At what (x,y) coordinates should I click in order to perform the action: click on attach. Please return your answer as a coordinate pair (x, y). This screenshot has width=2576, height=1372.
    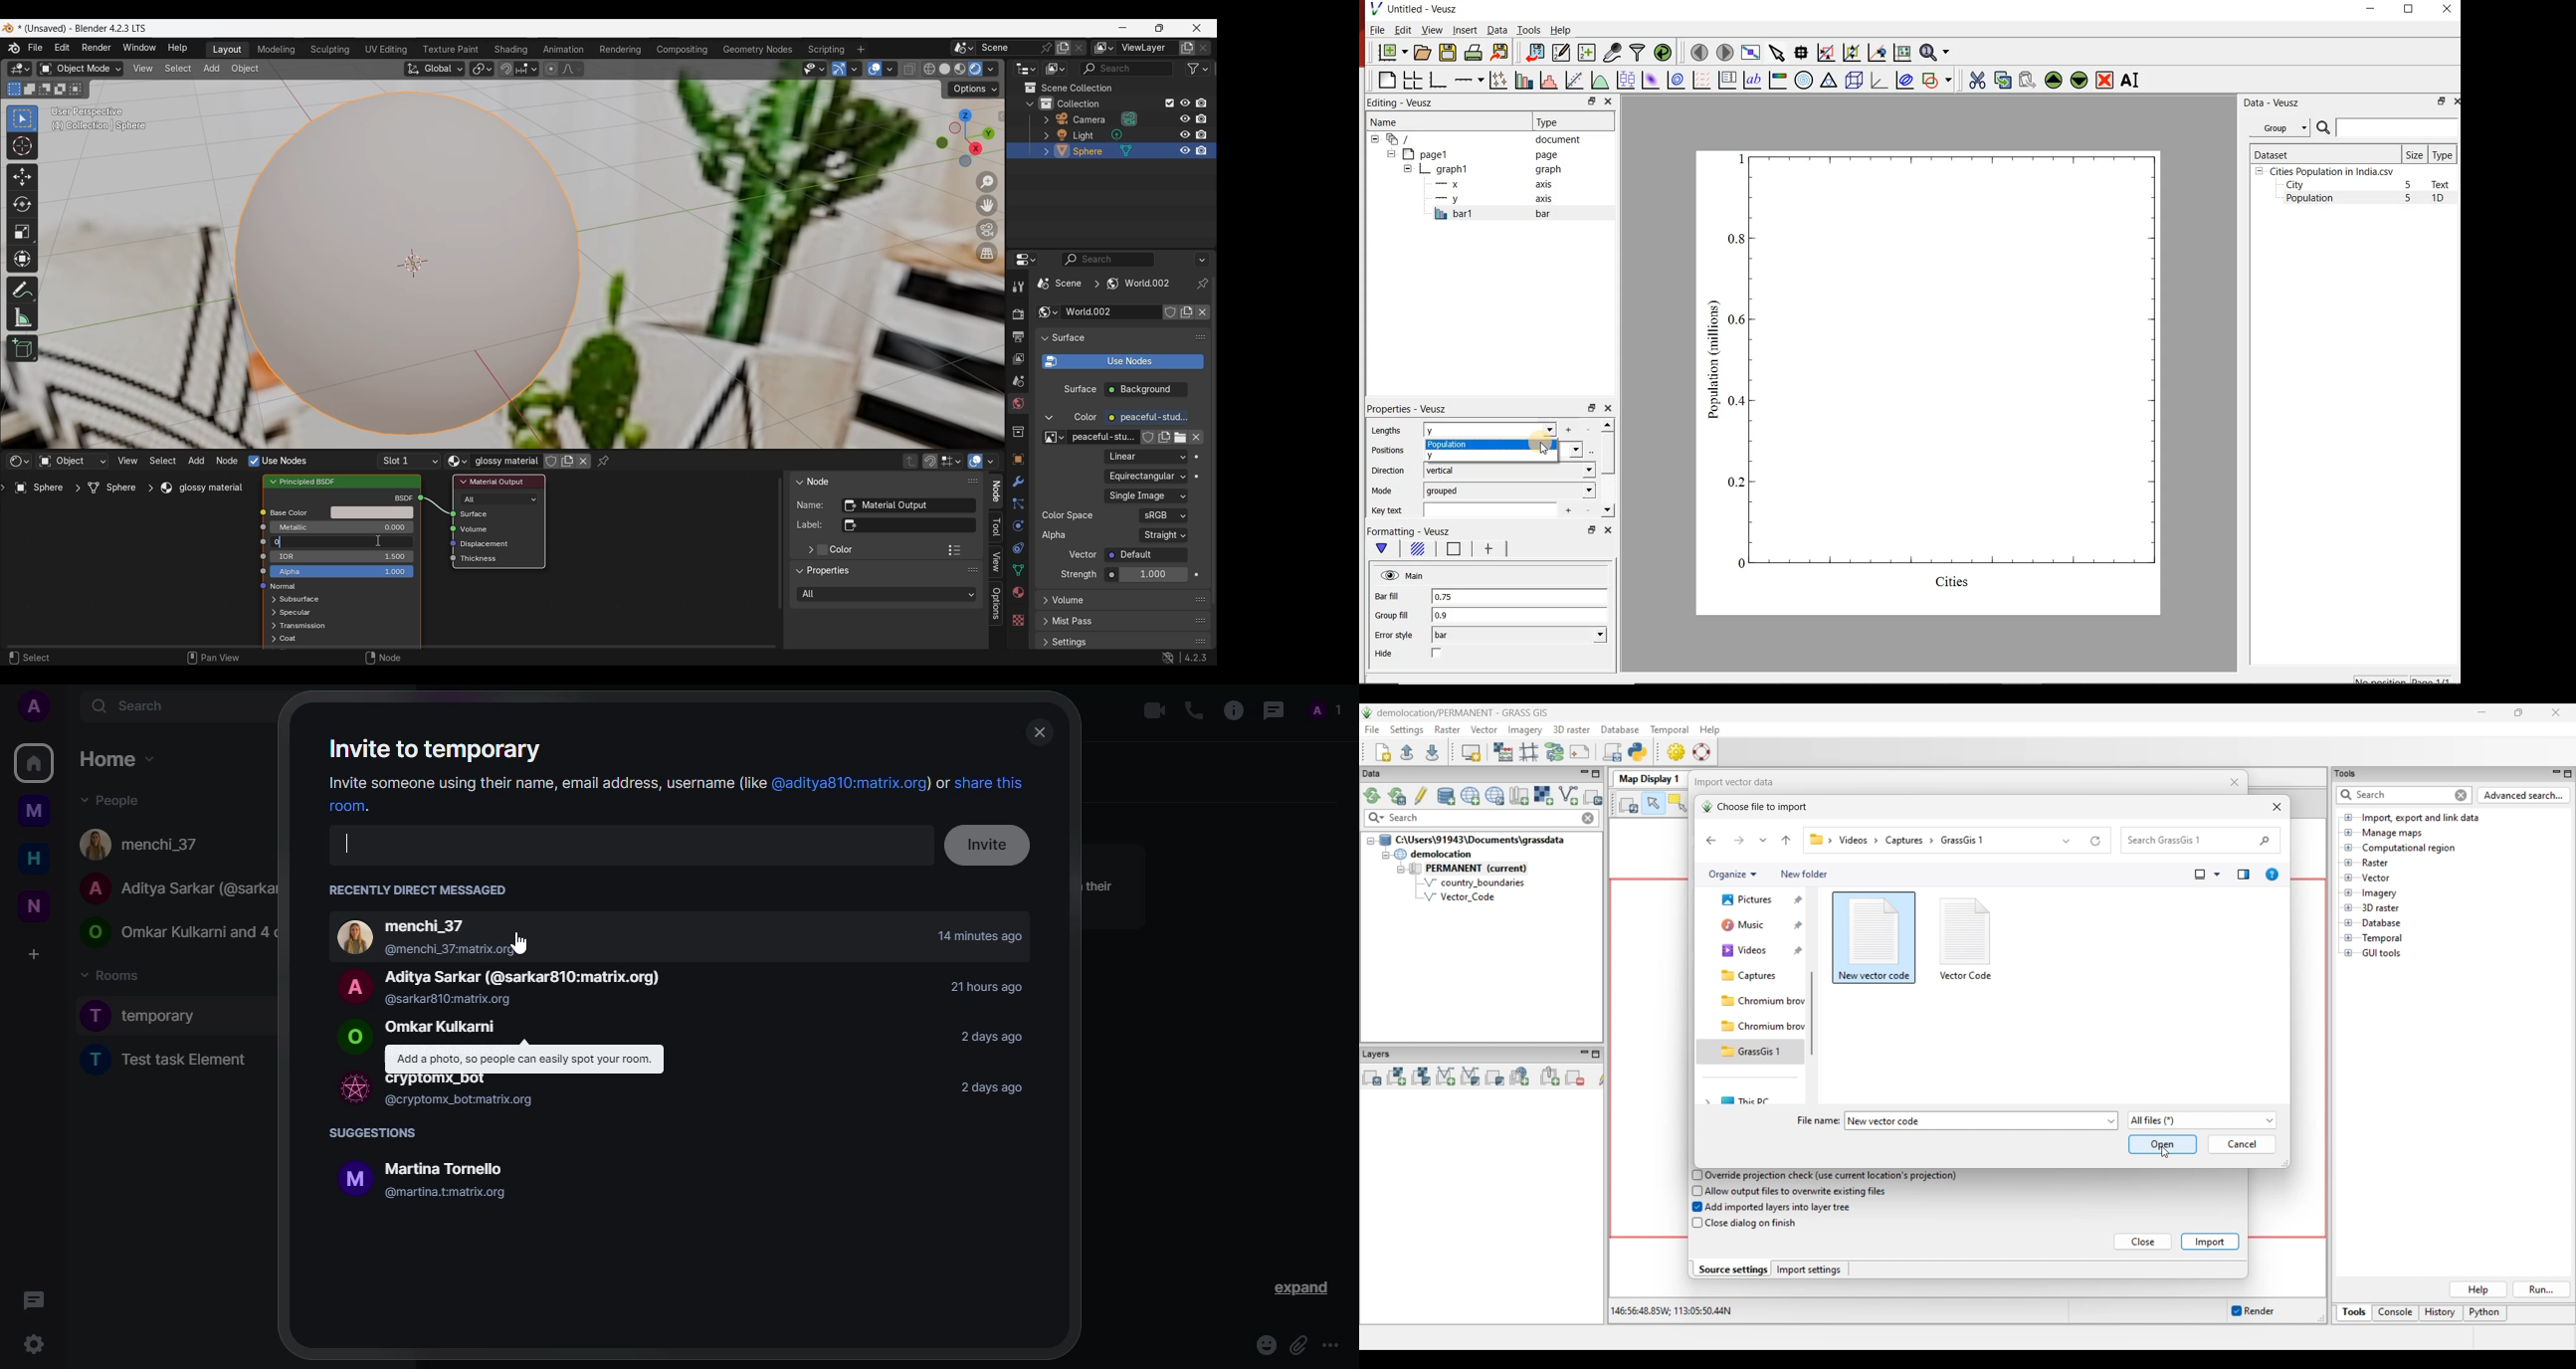
    Looking at the image, I should click on (1294, 1345).